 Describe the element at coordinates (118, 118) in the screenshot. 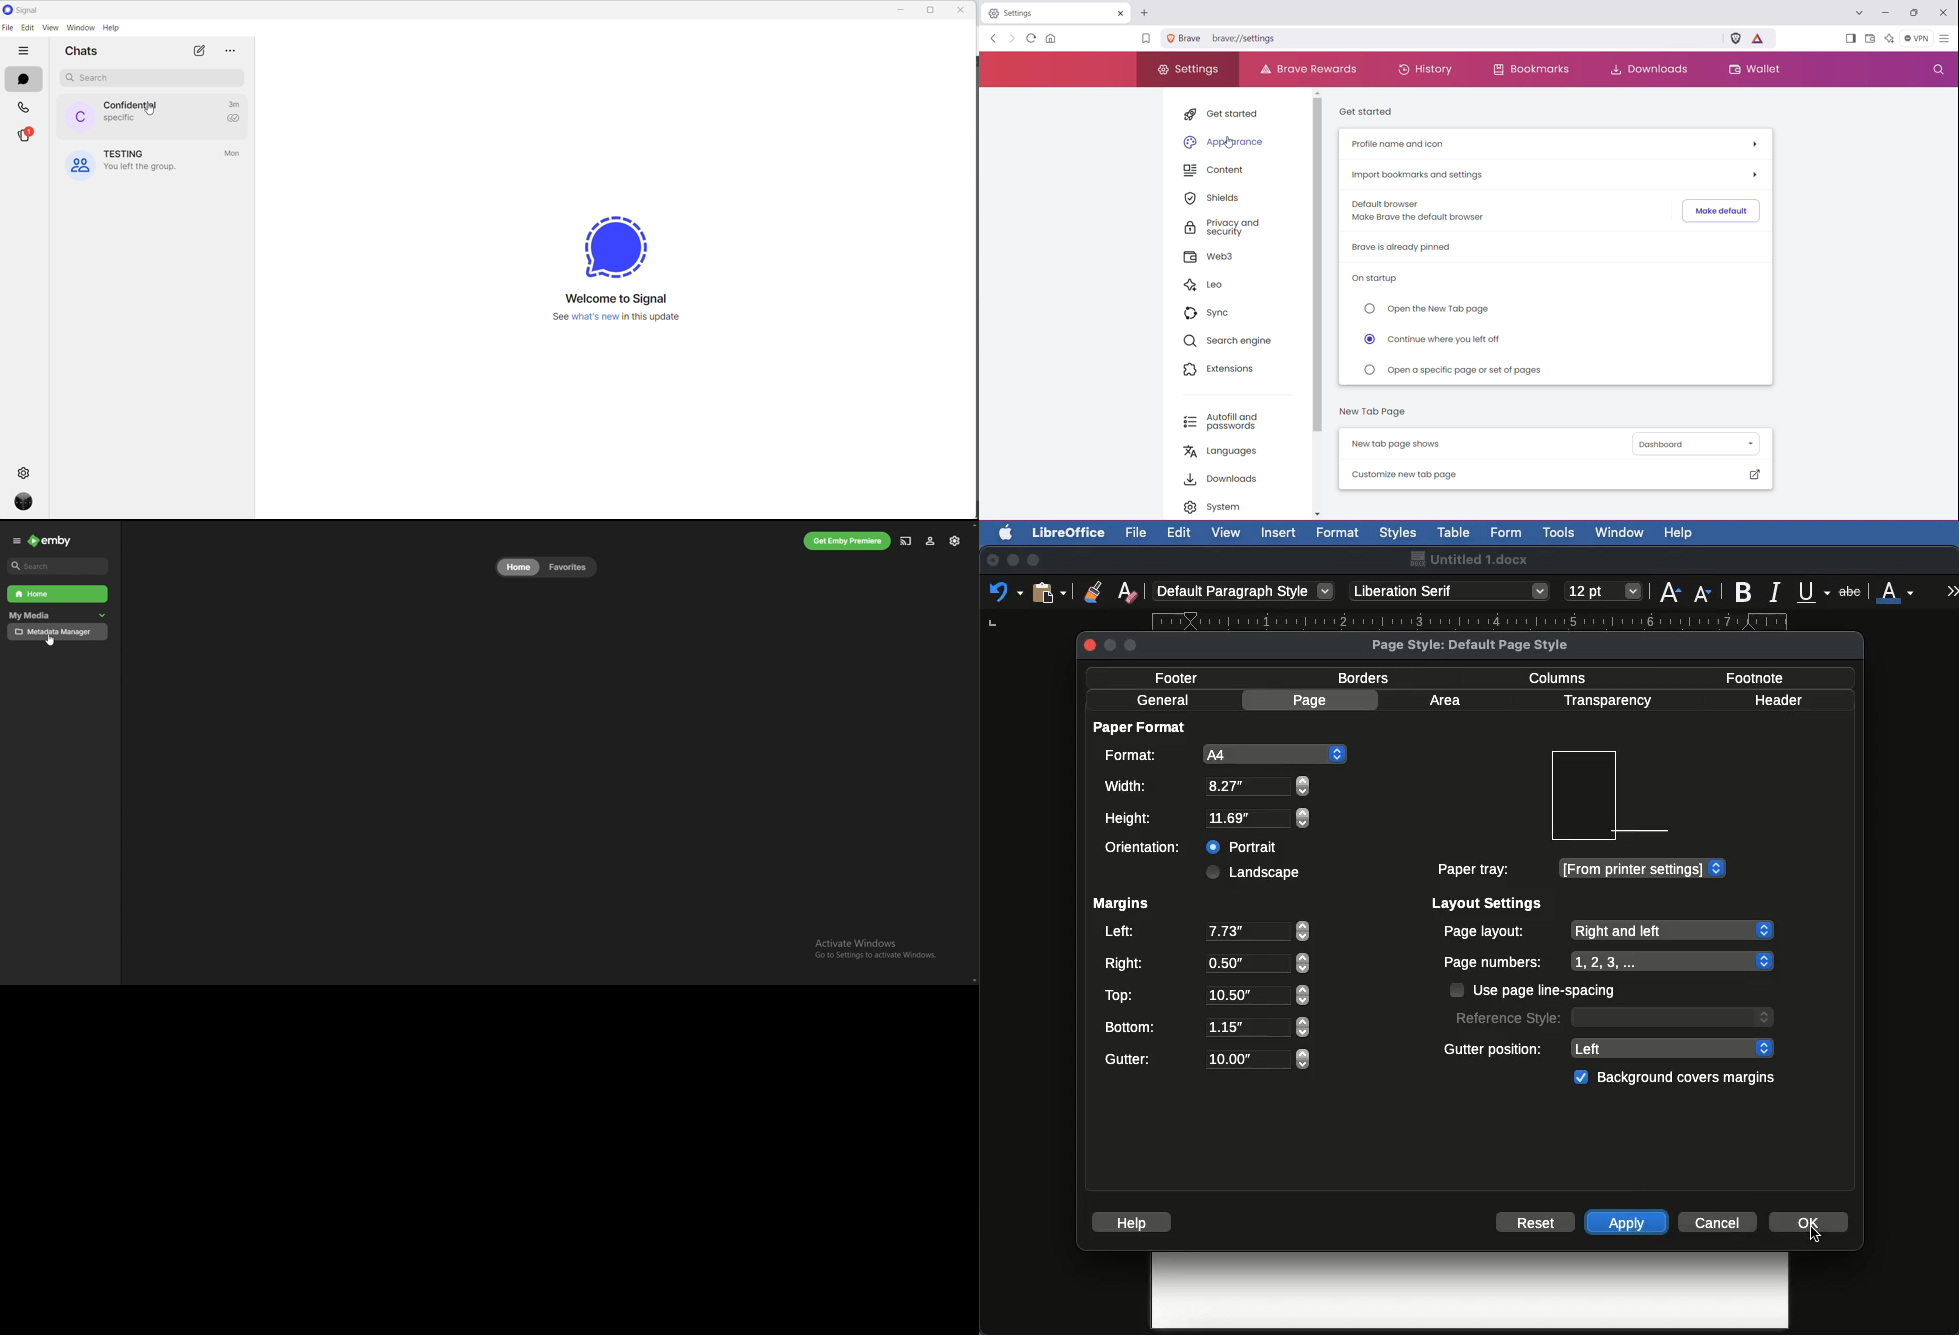

I see `last message` at that location.